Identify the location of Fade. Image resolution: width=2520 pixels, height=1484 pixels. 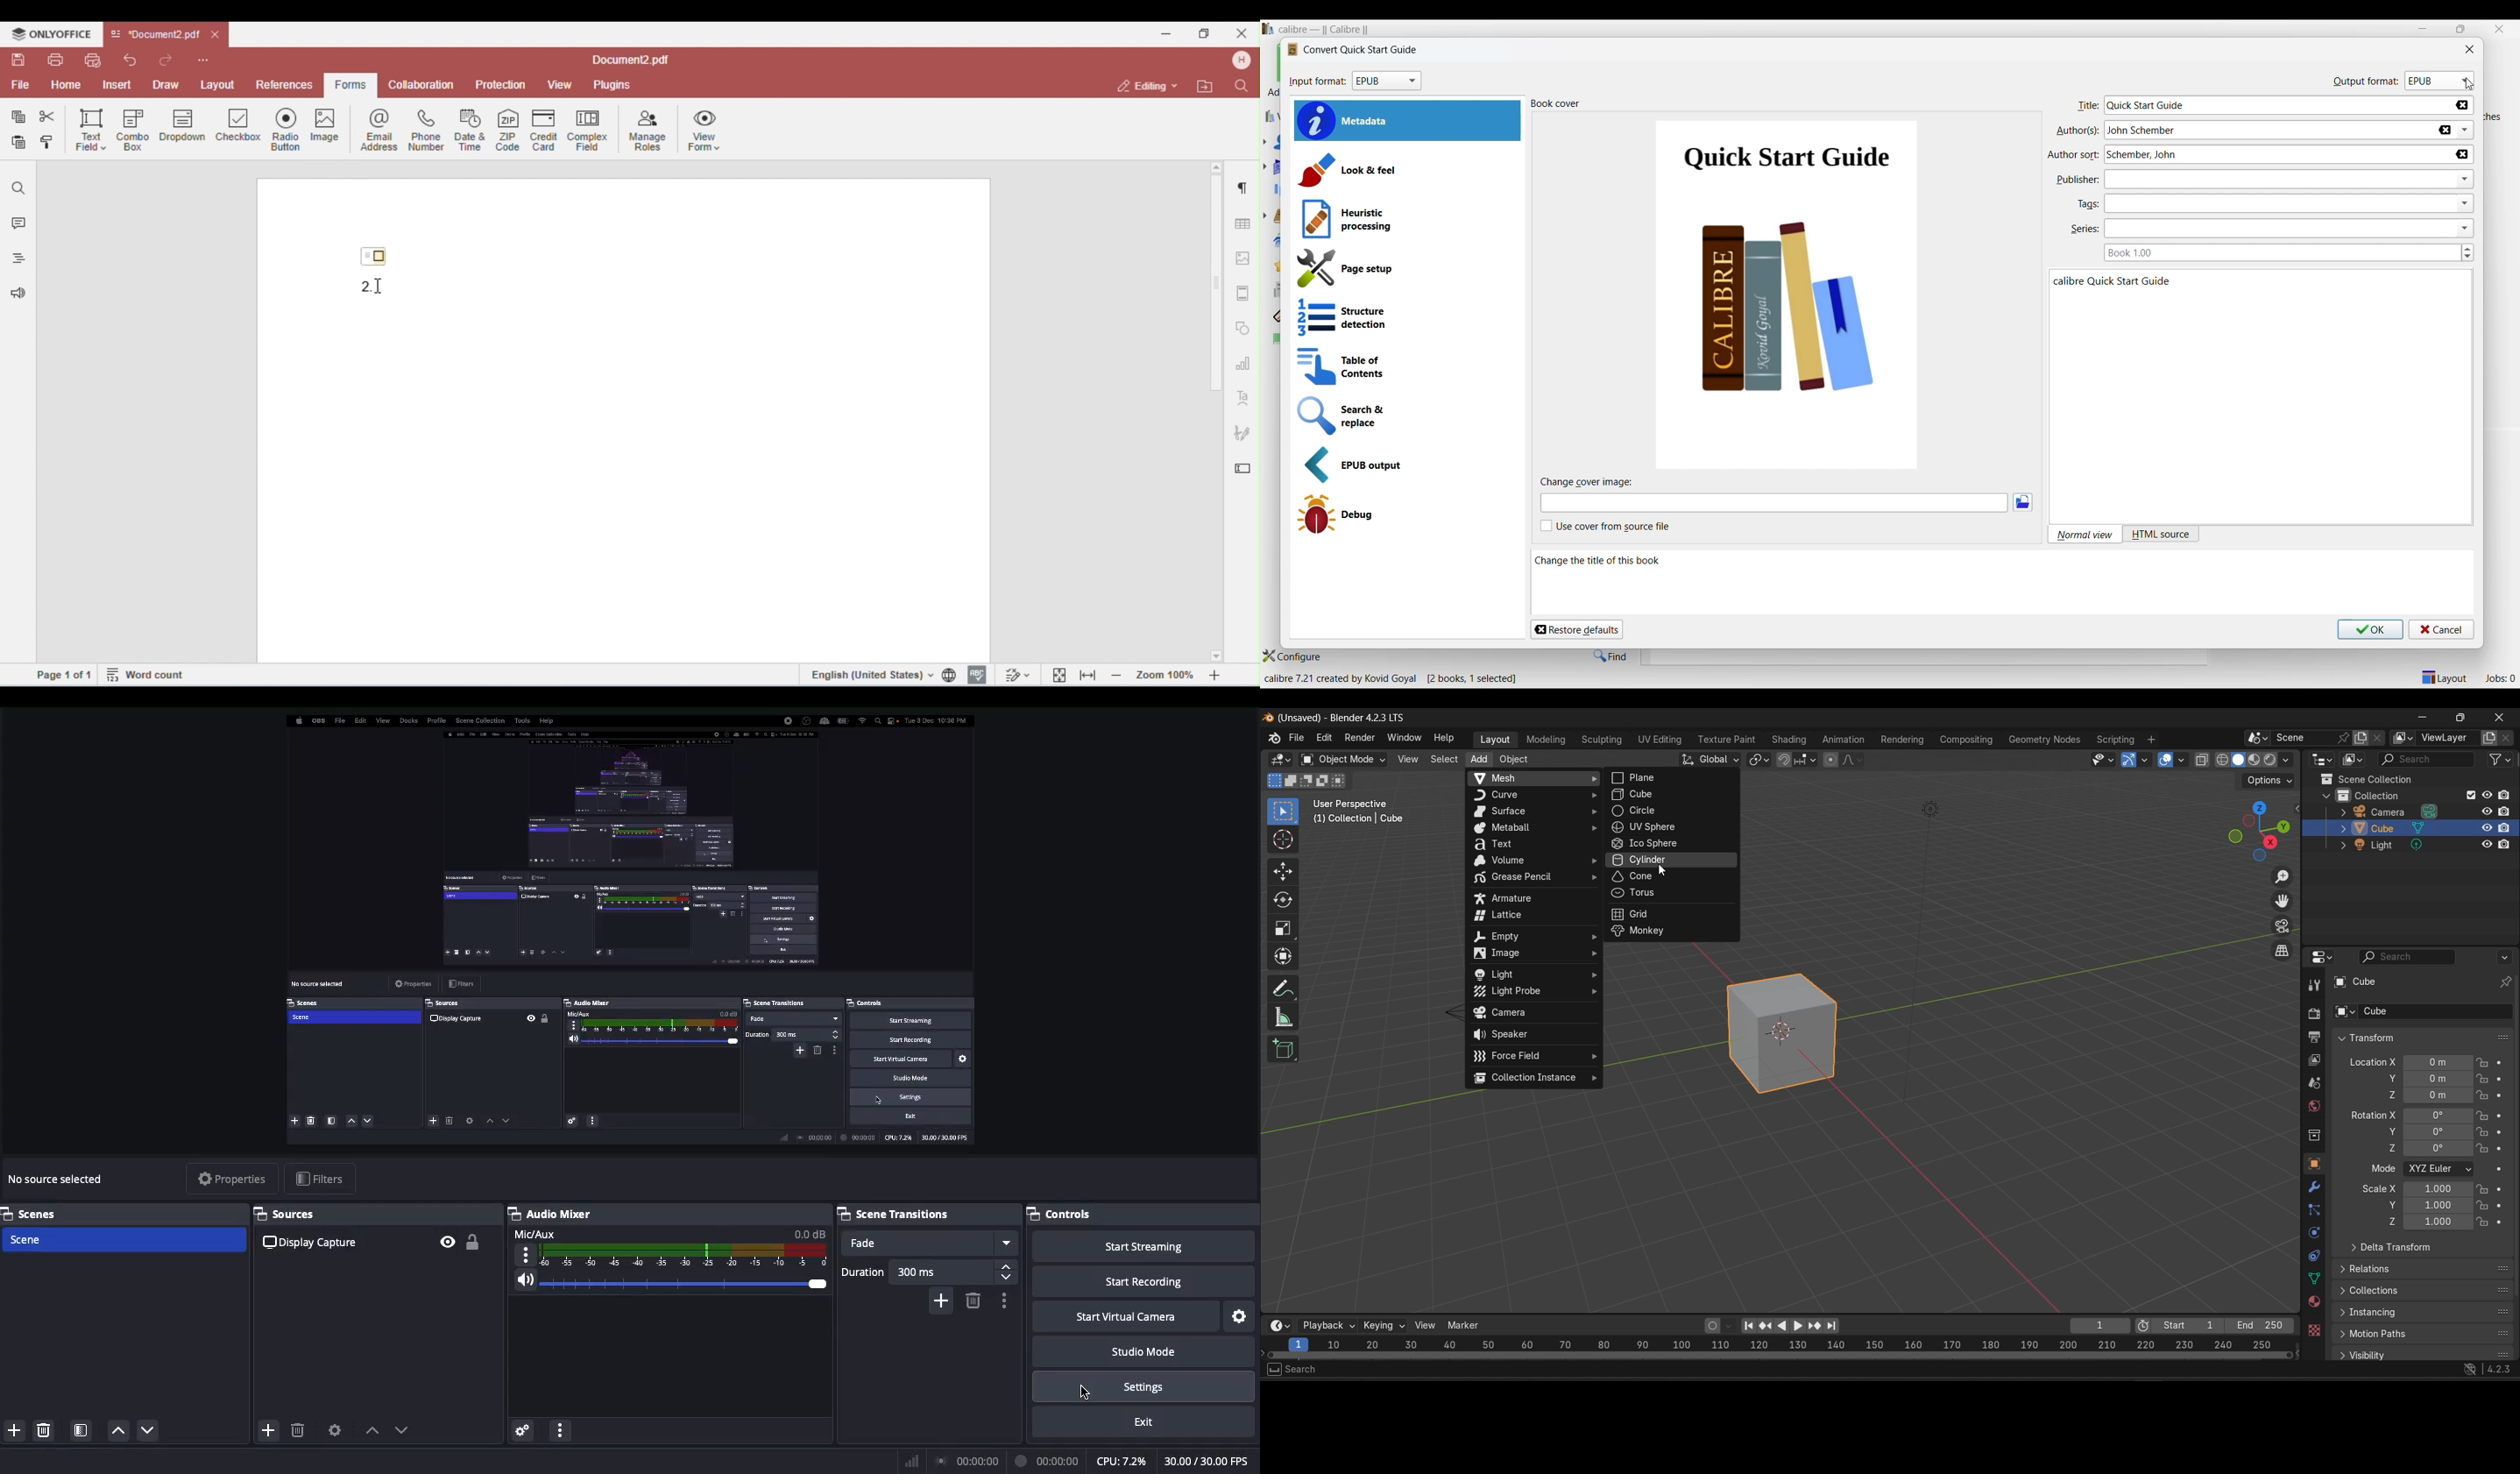
(930, 1243).